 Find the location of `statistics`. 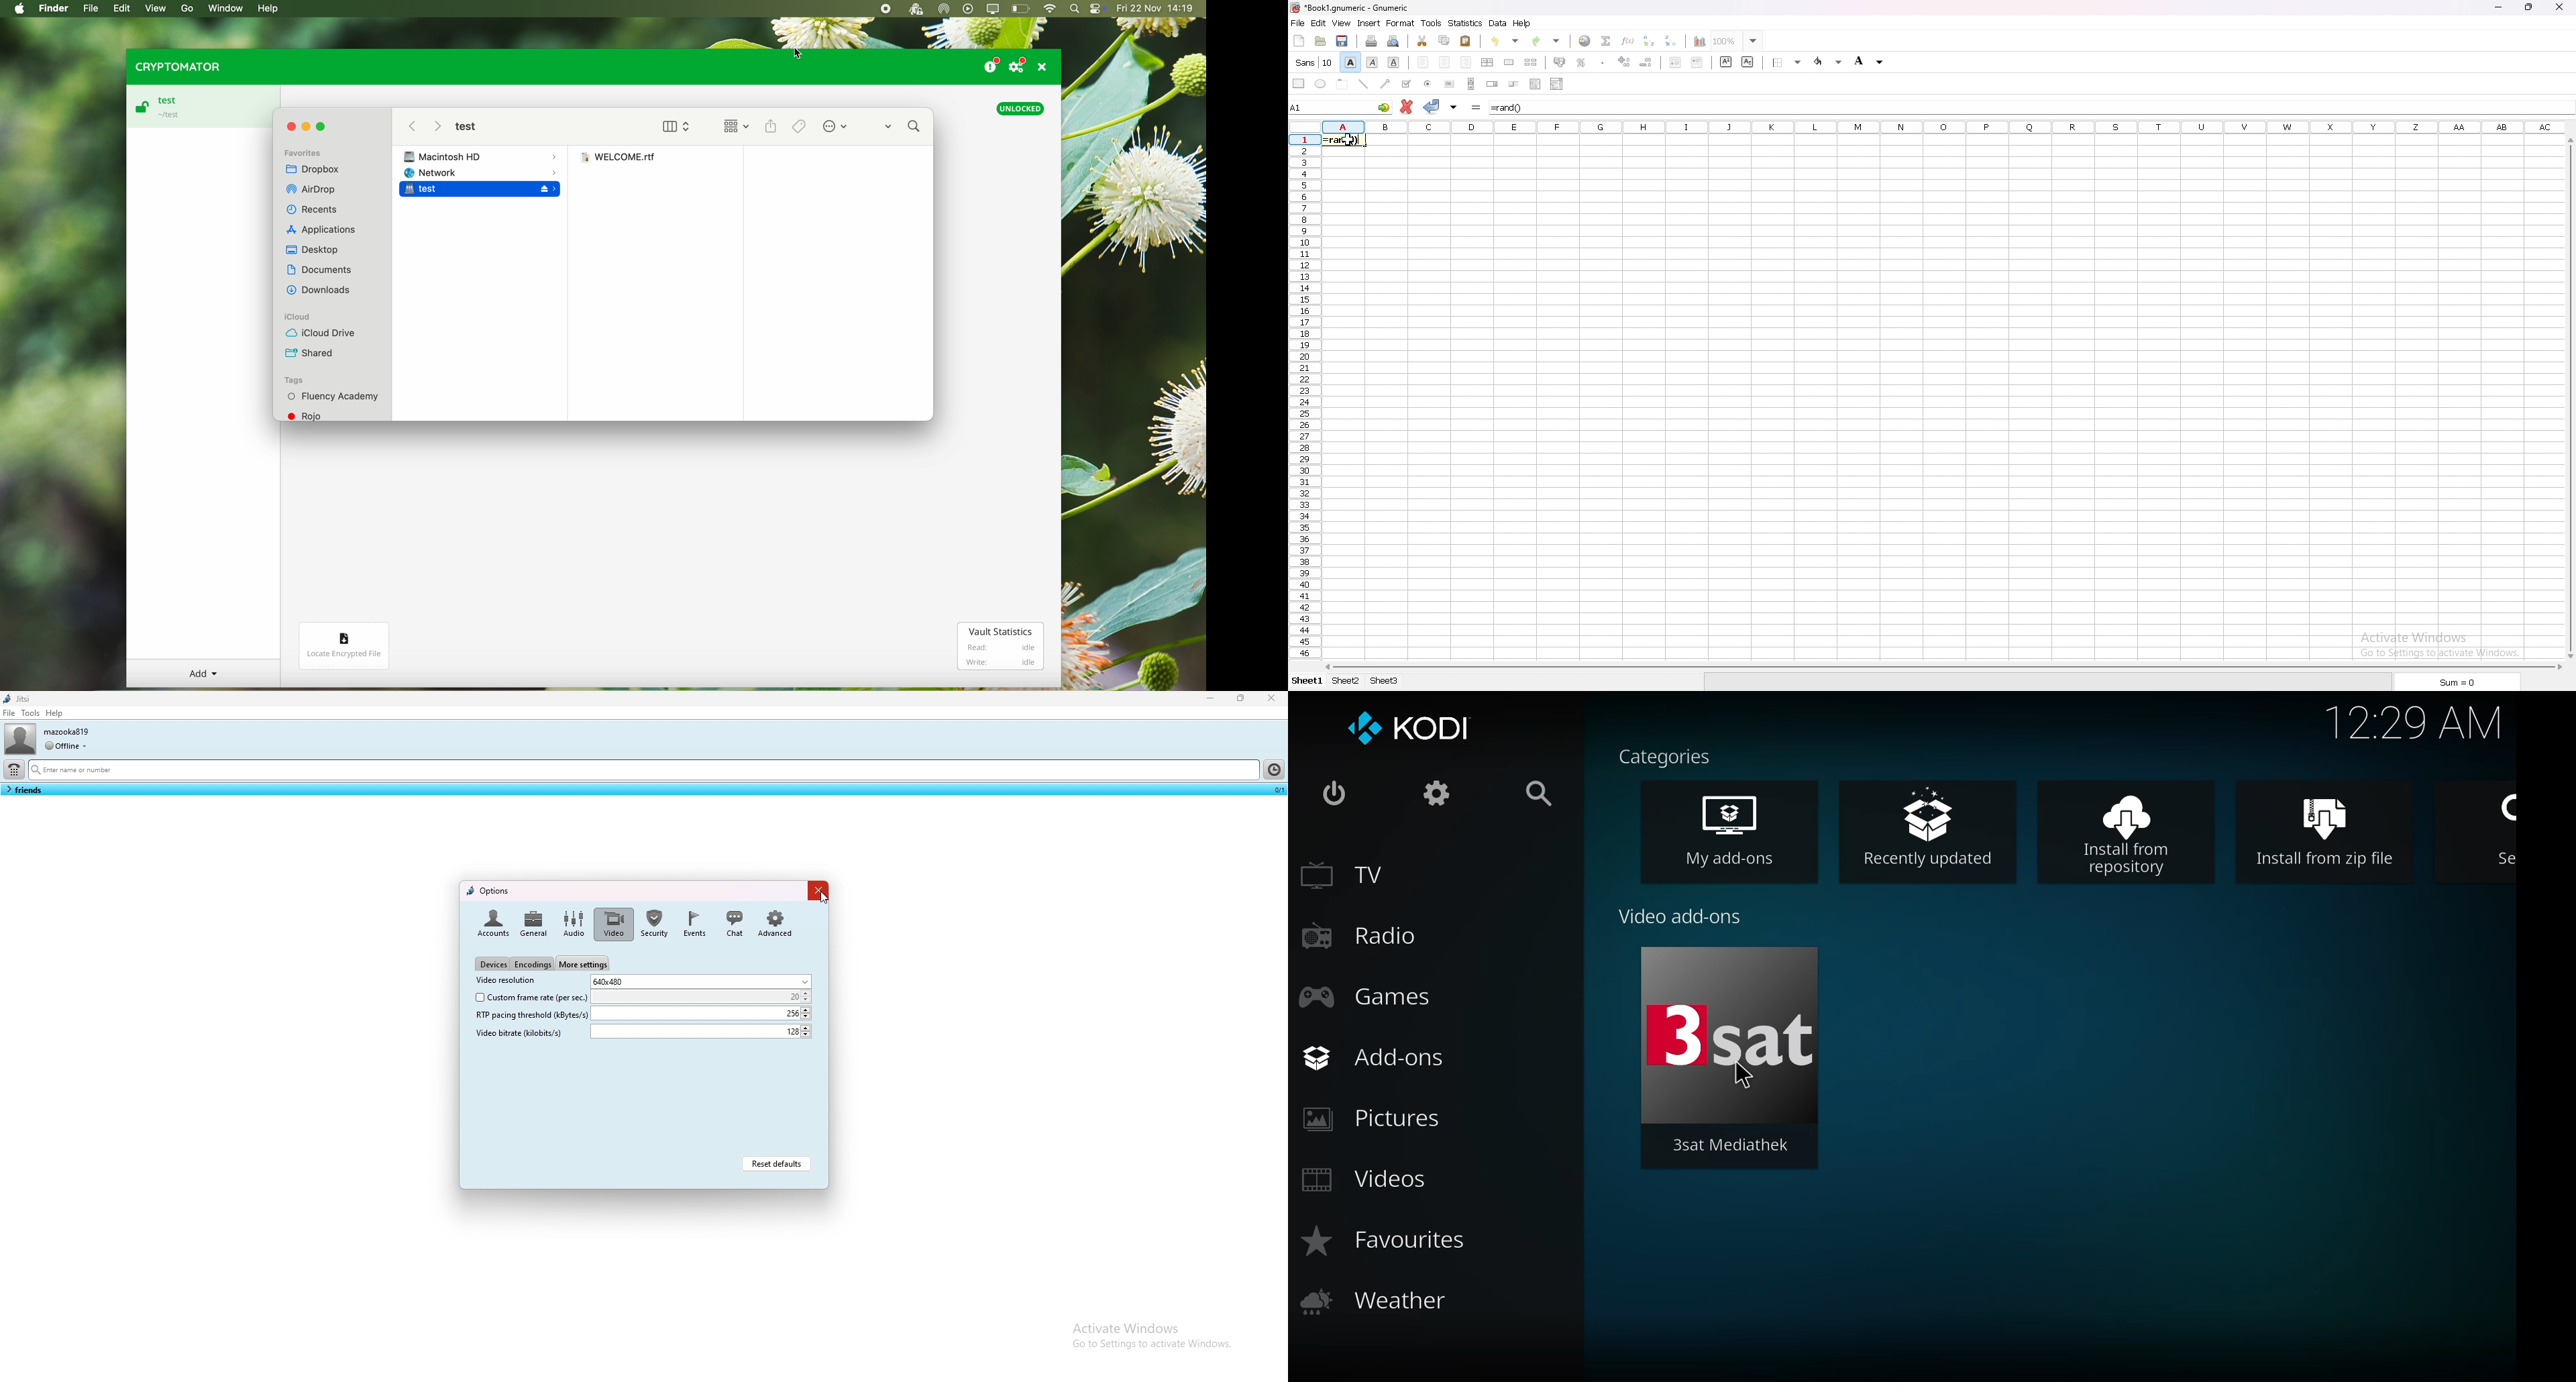

statistics is located at coordinates (1466, 23).